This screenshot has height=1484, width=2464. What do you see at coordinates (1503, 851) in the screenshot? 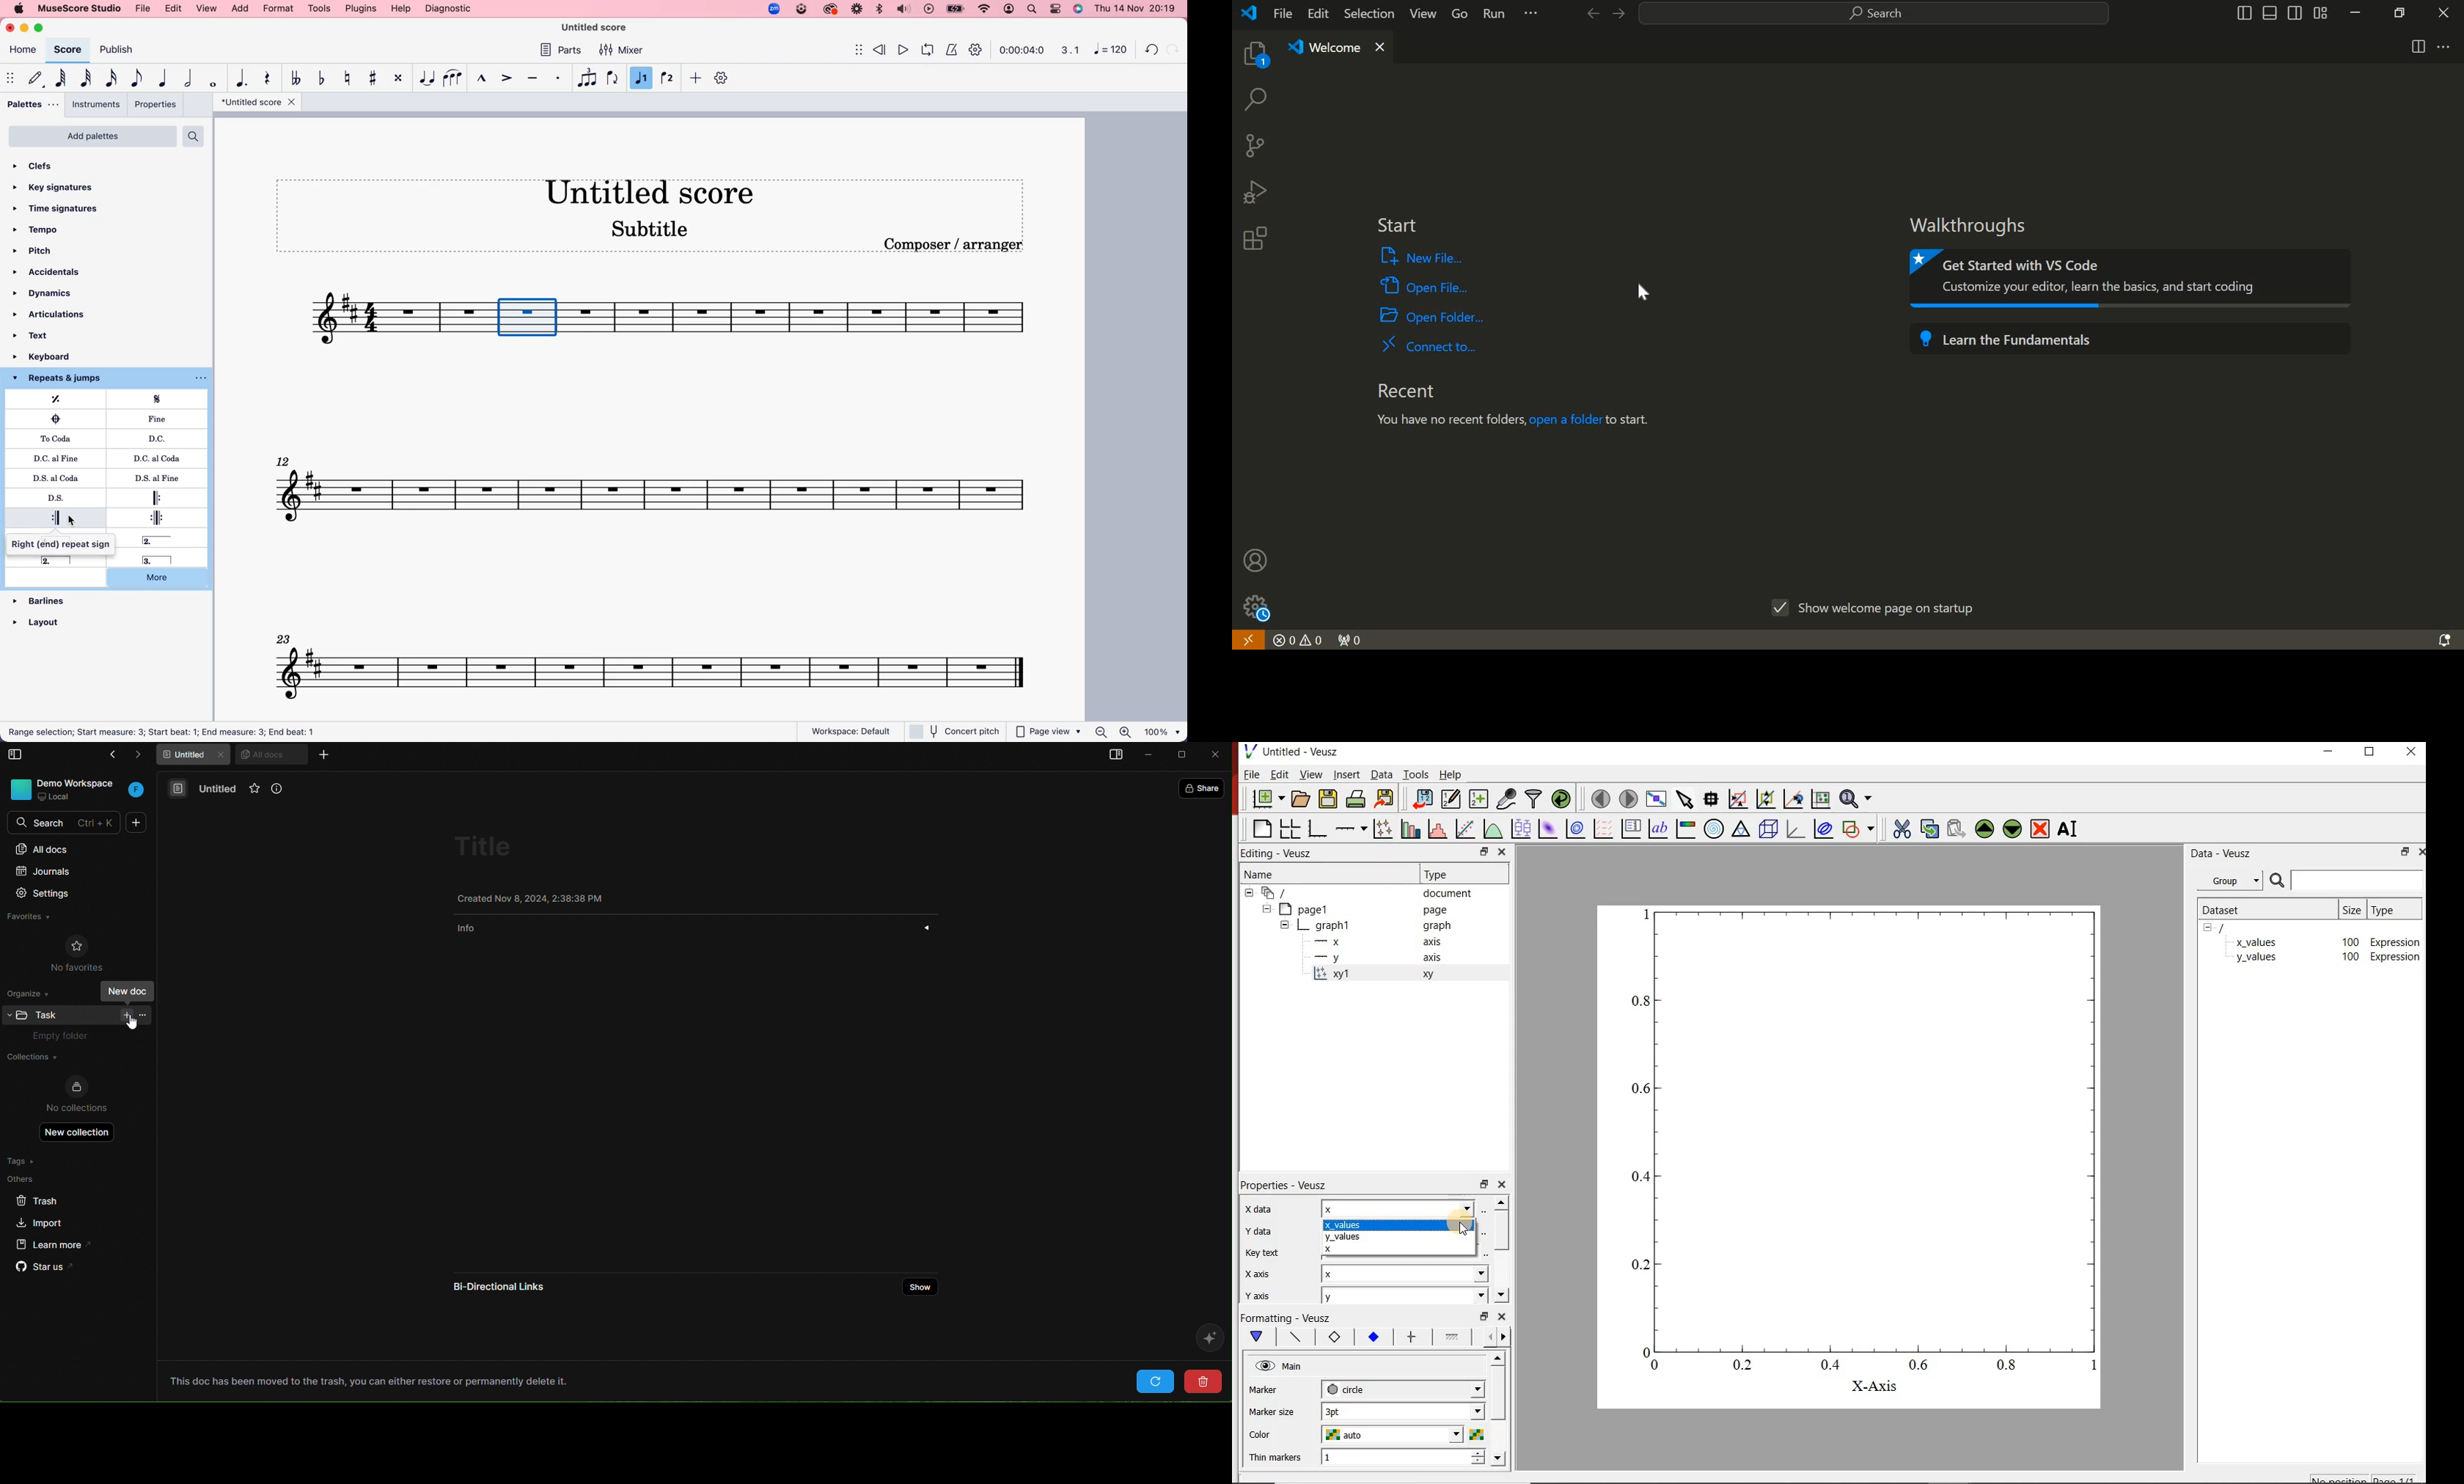
I see `close` at bounding box center [1503, 851].